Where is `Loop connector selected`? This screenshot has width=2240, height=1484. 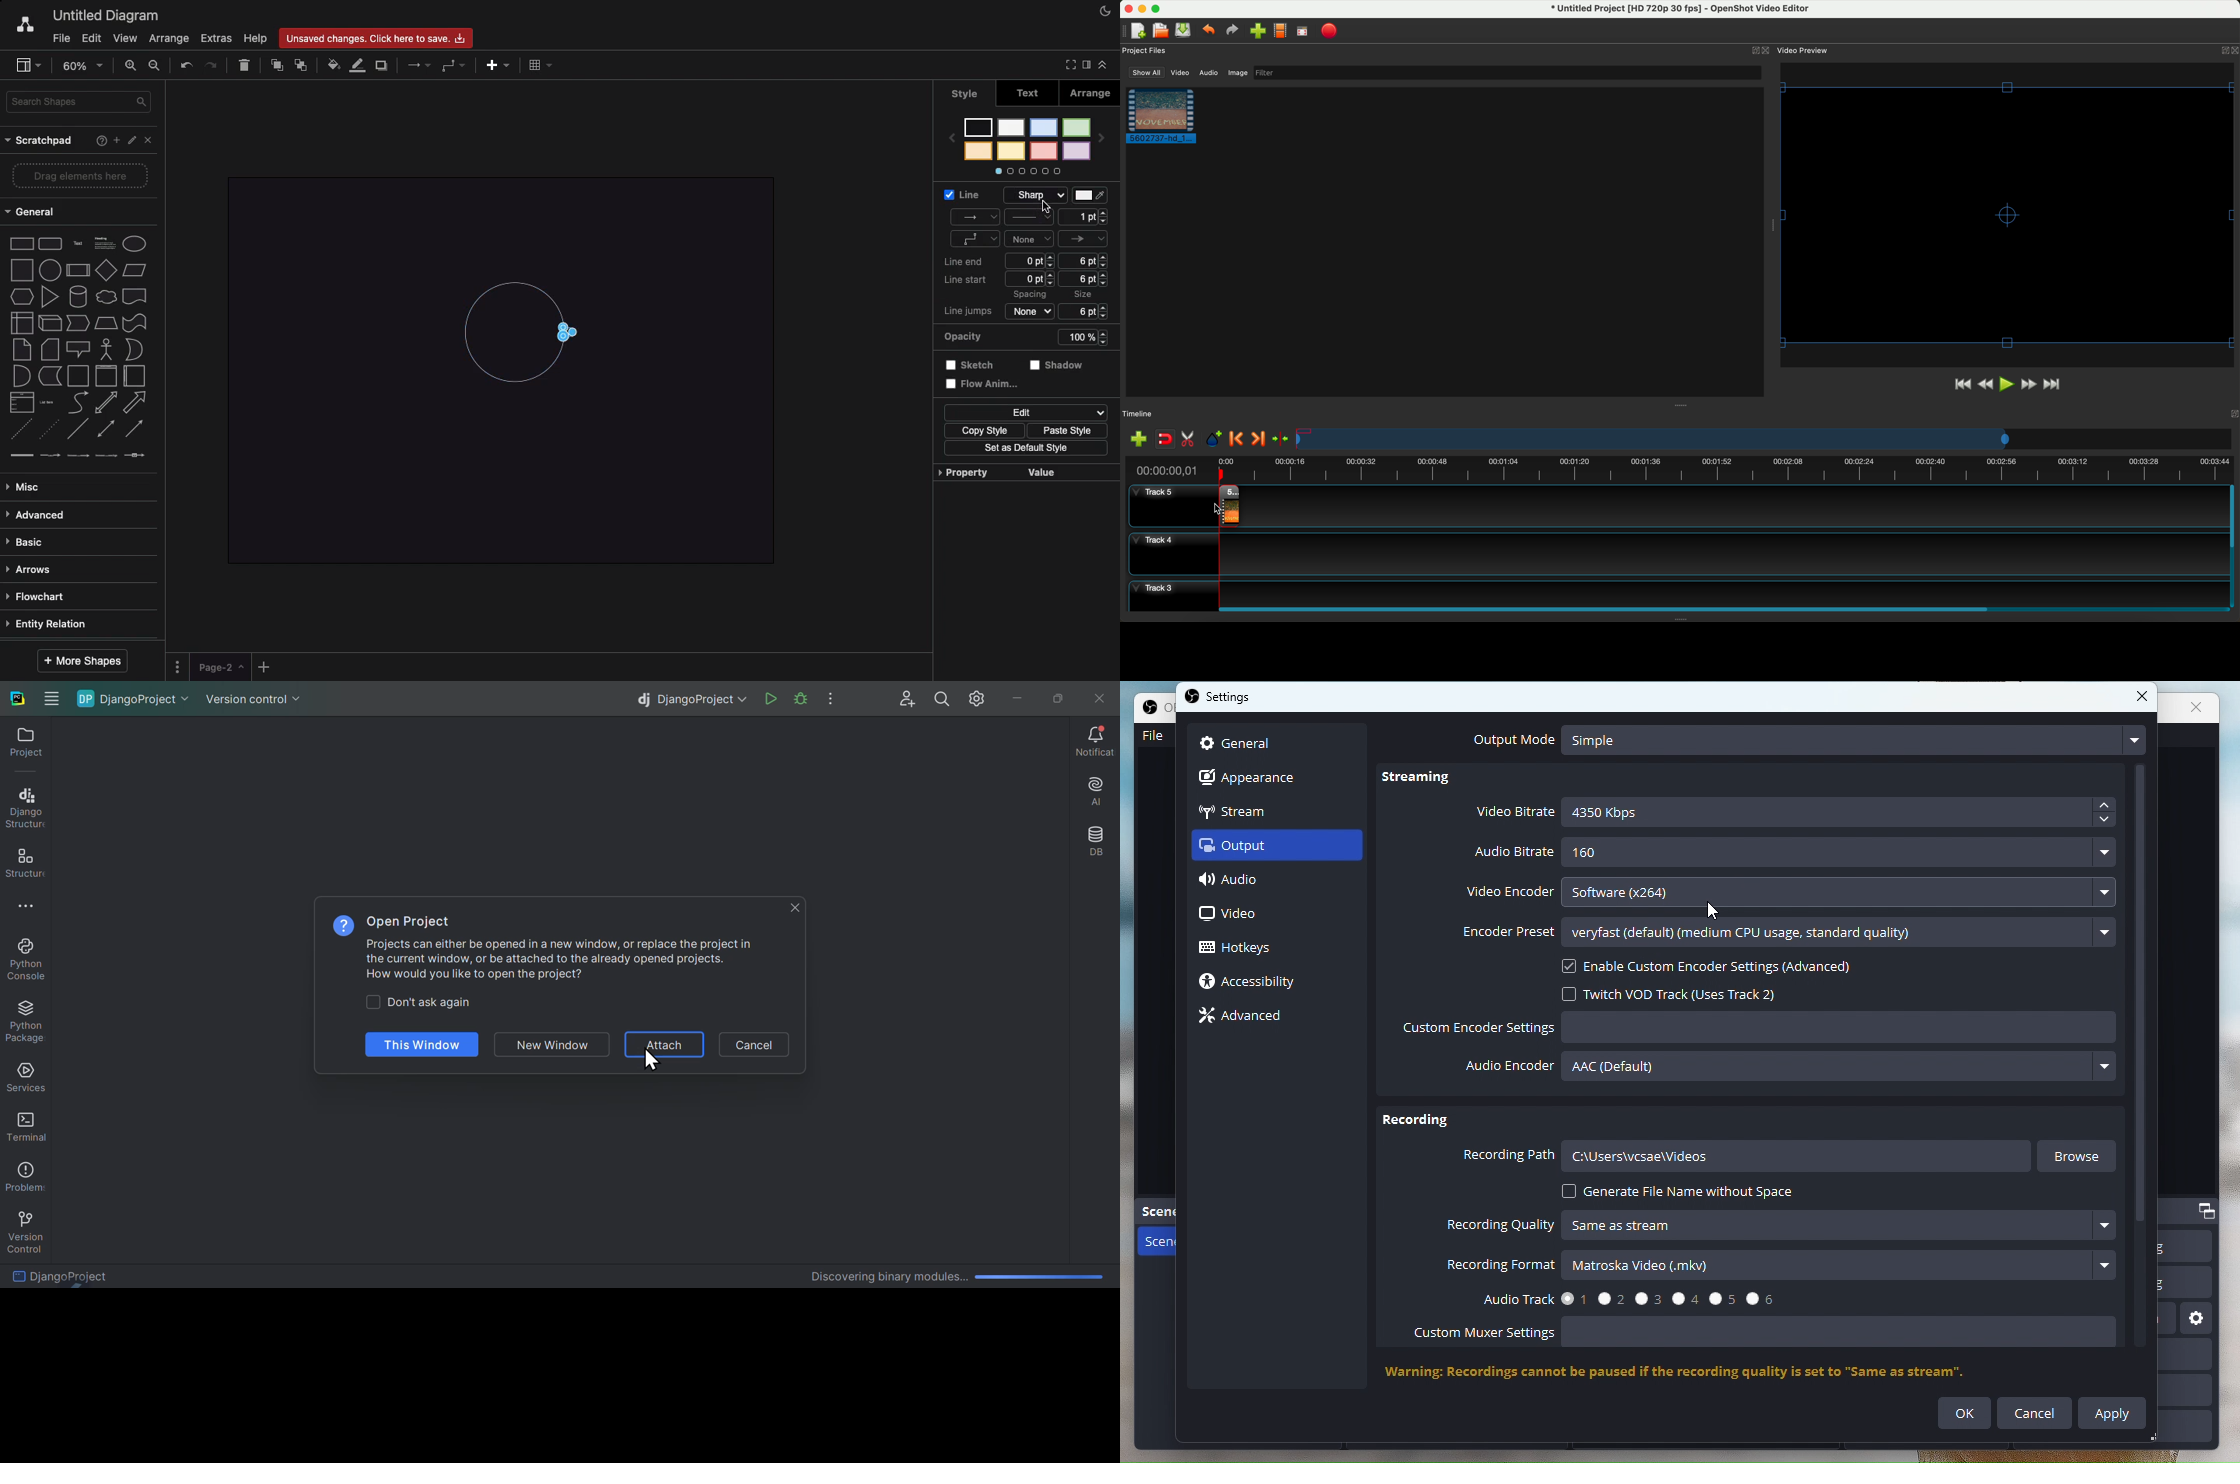 Loop connector selected is located at coordinates (572, 331).